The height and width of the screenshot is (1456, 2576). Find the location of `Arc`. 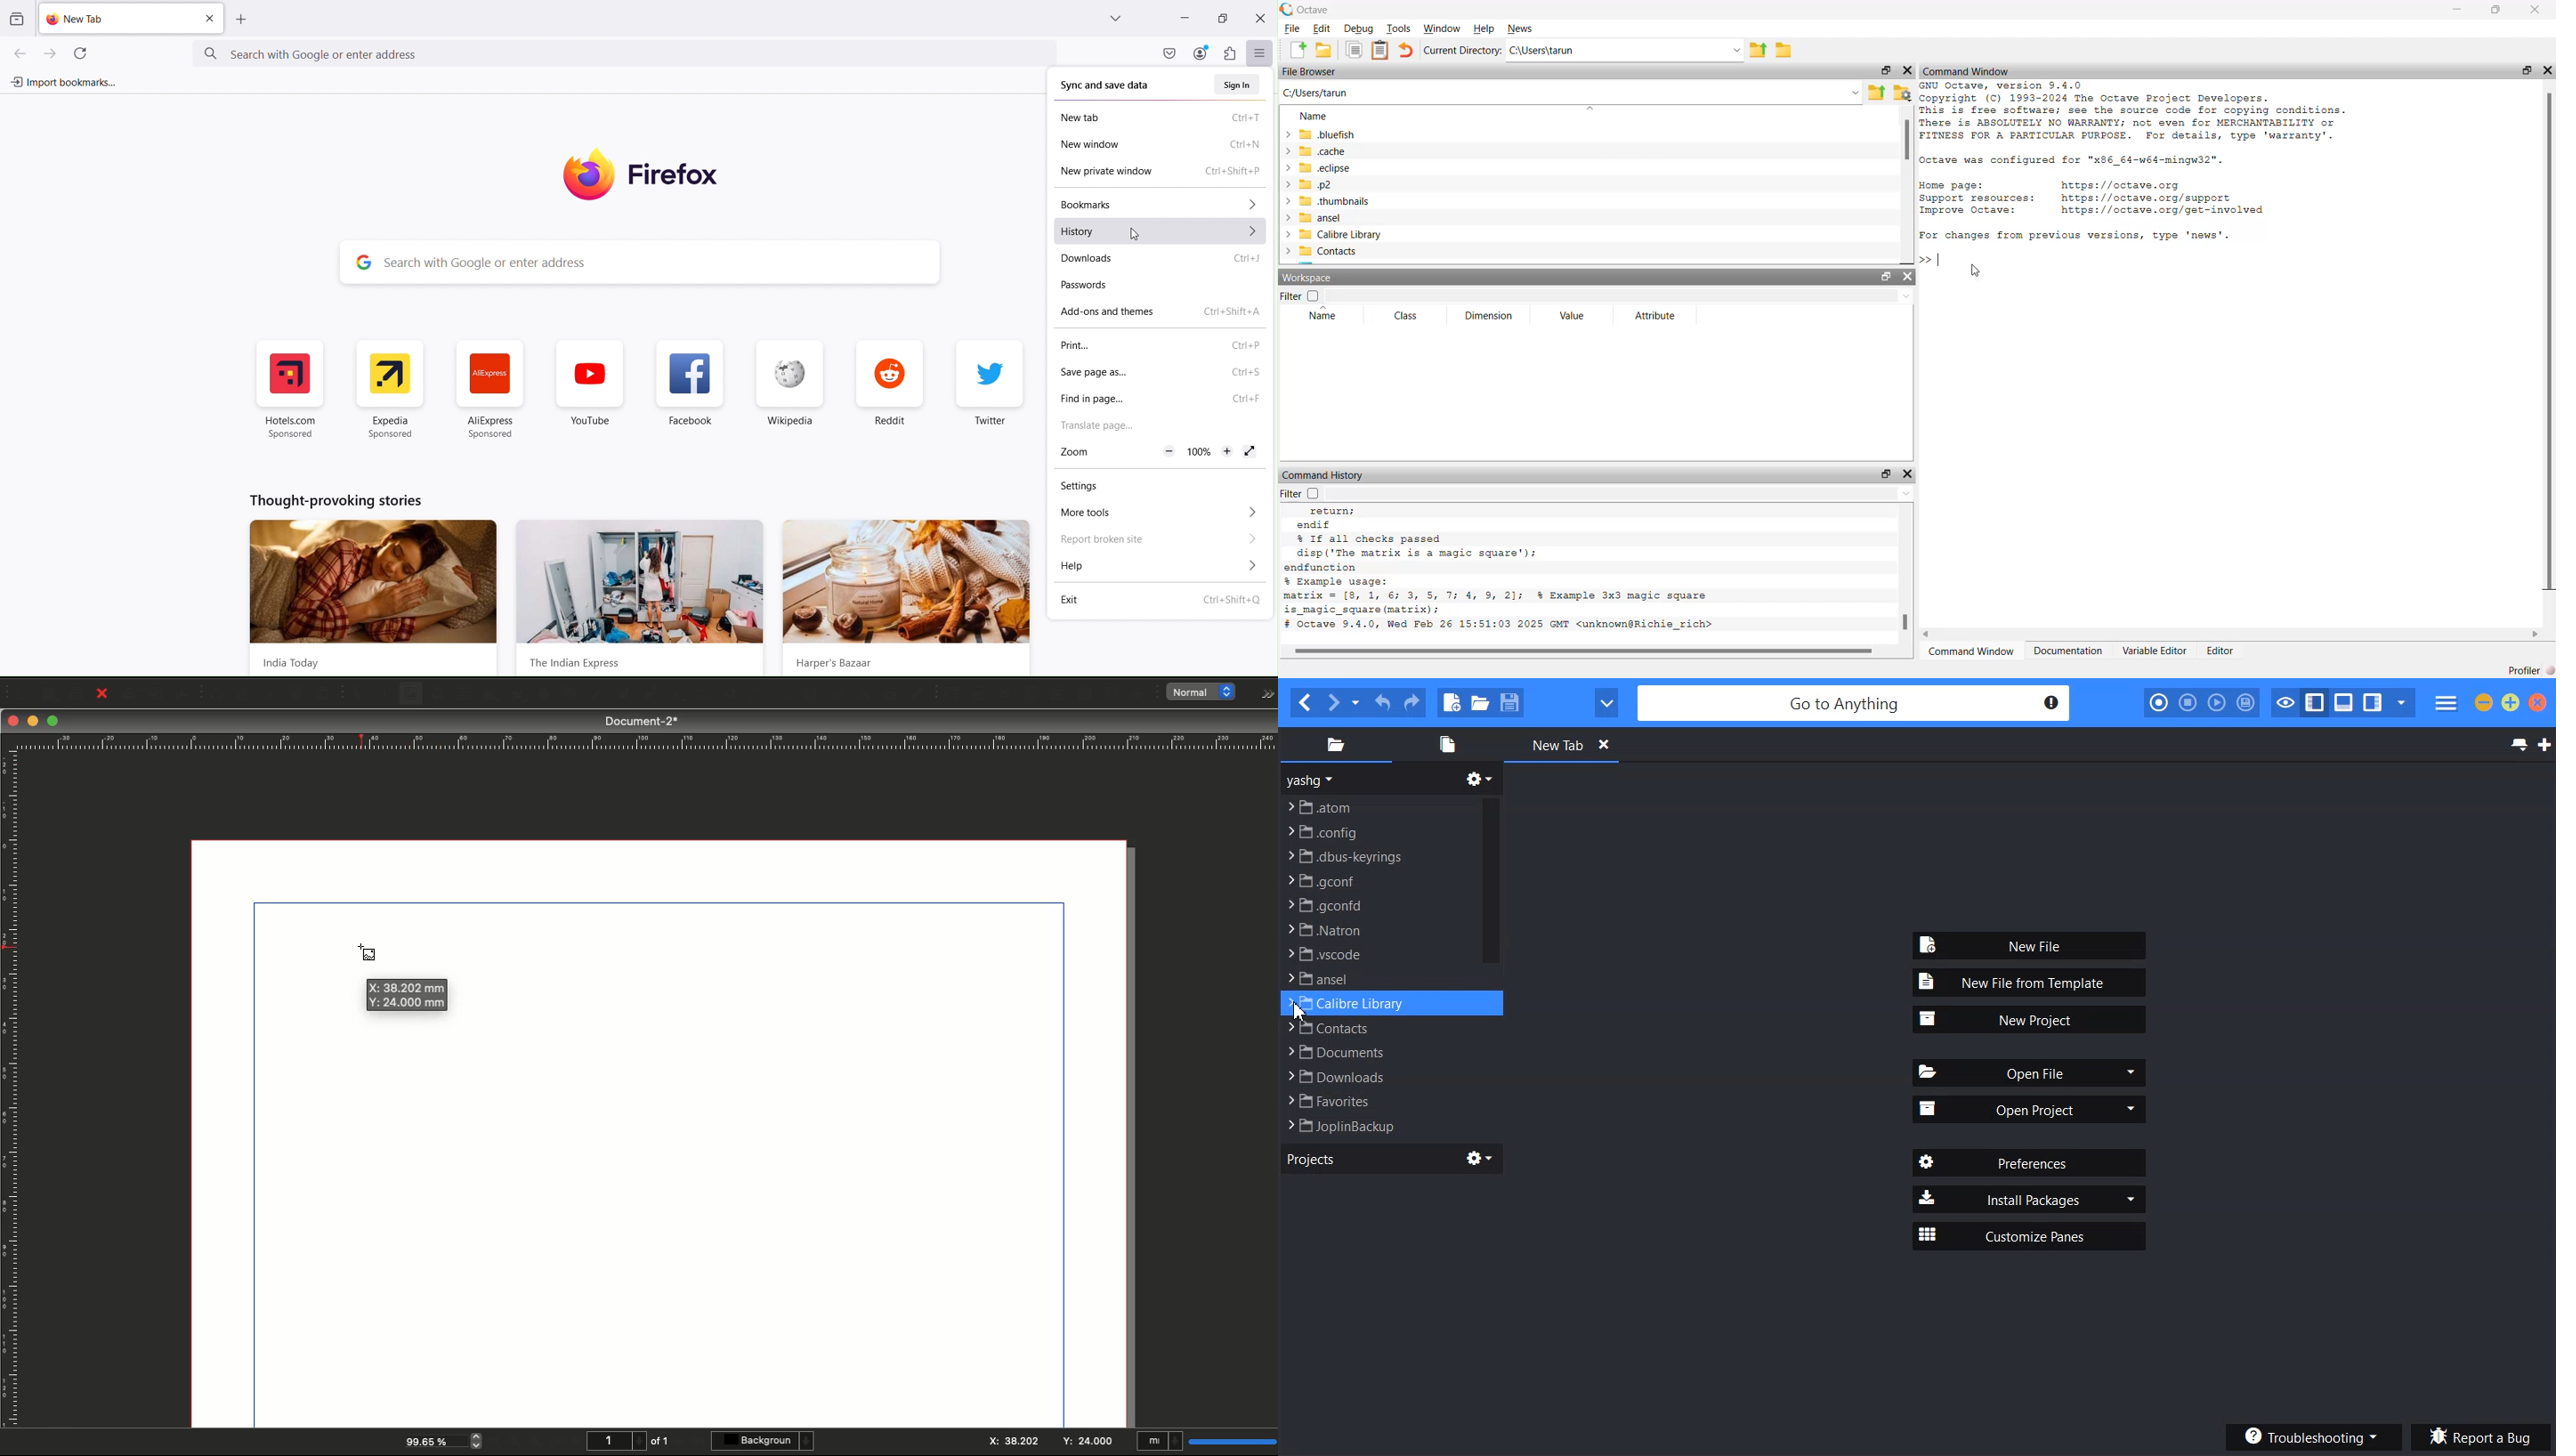

Arc is located at coordinates (543, 695).